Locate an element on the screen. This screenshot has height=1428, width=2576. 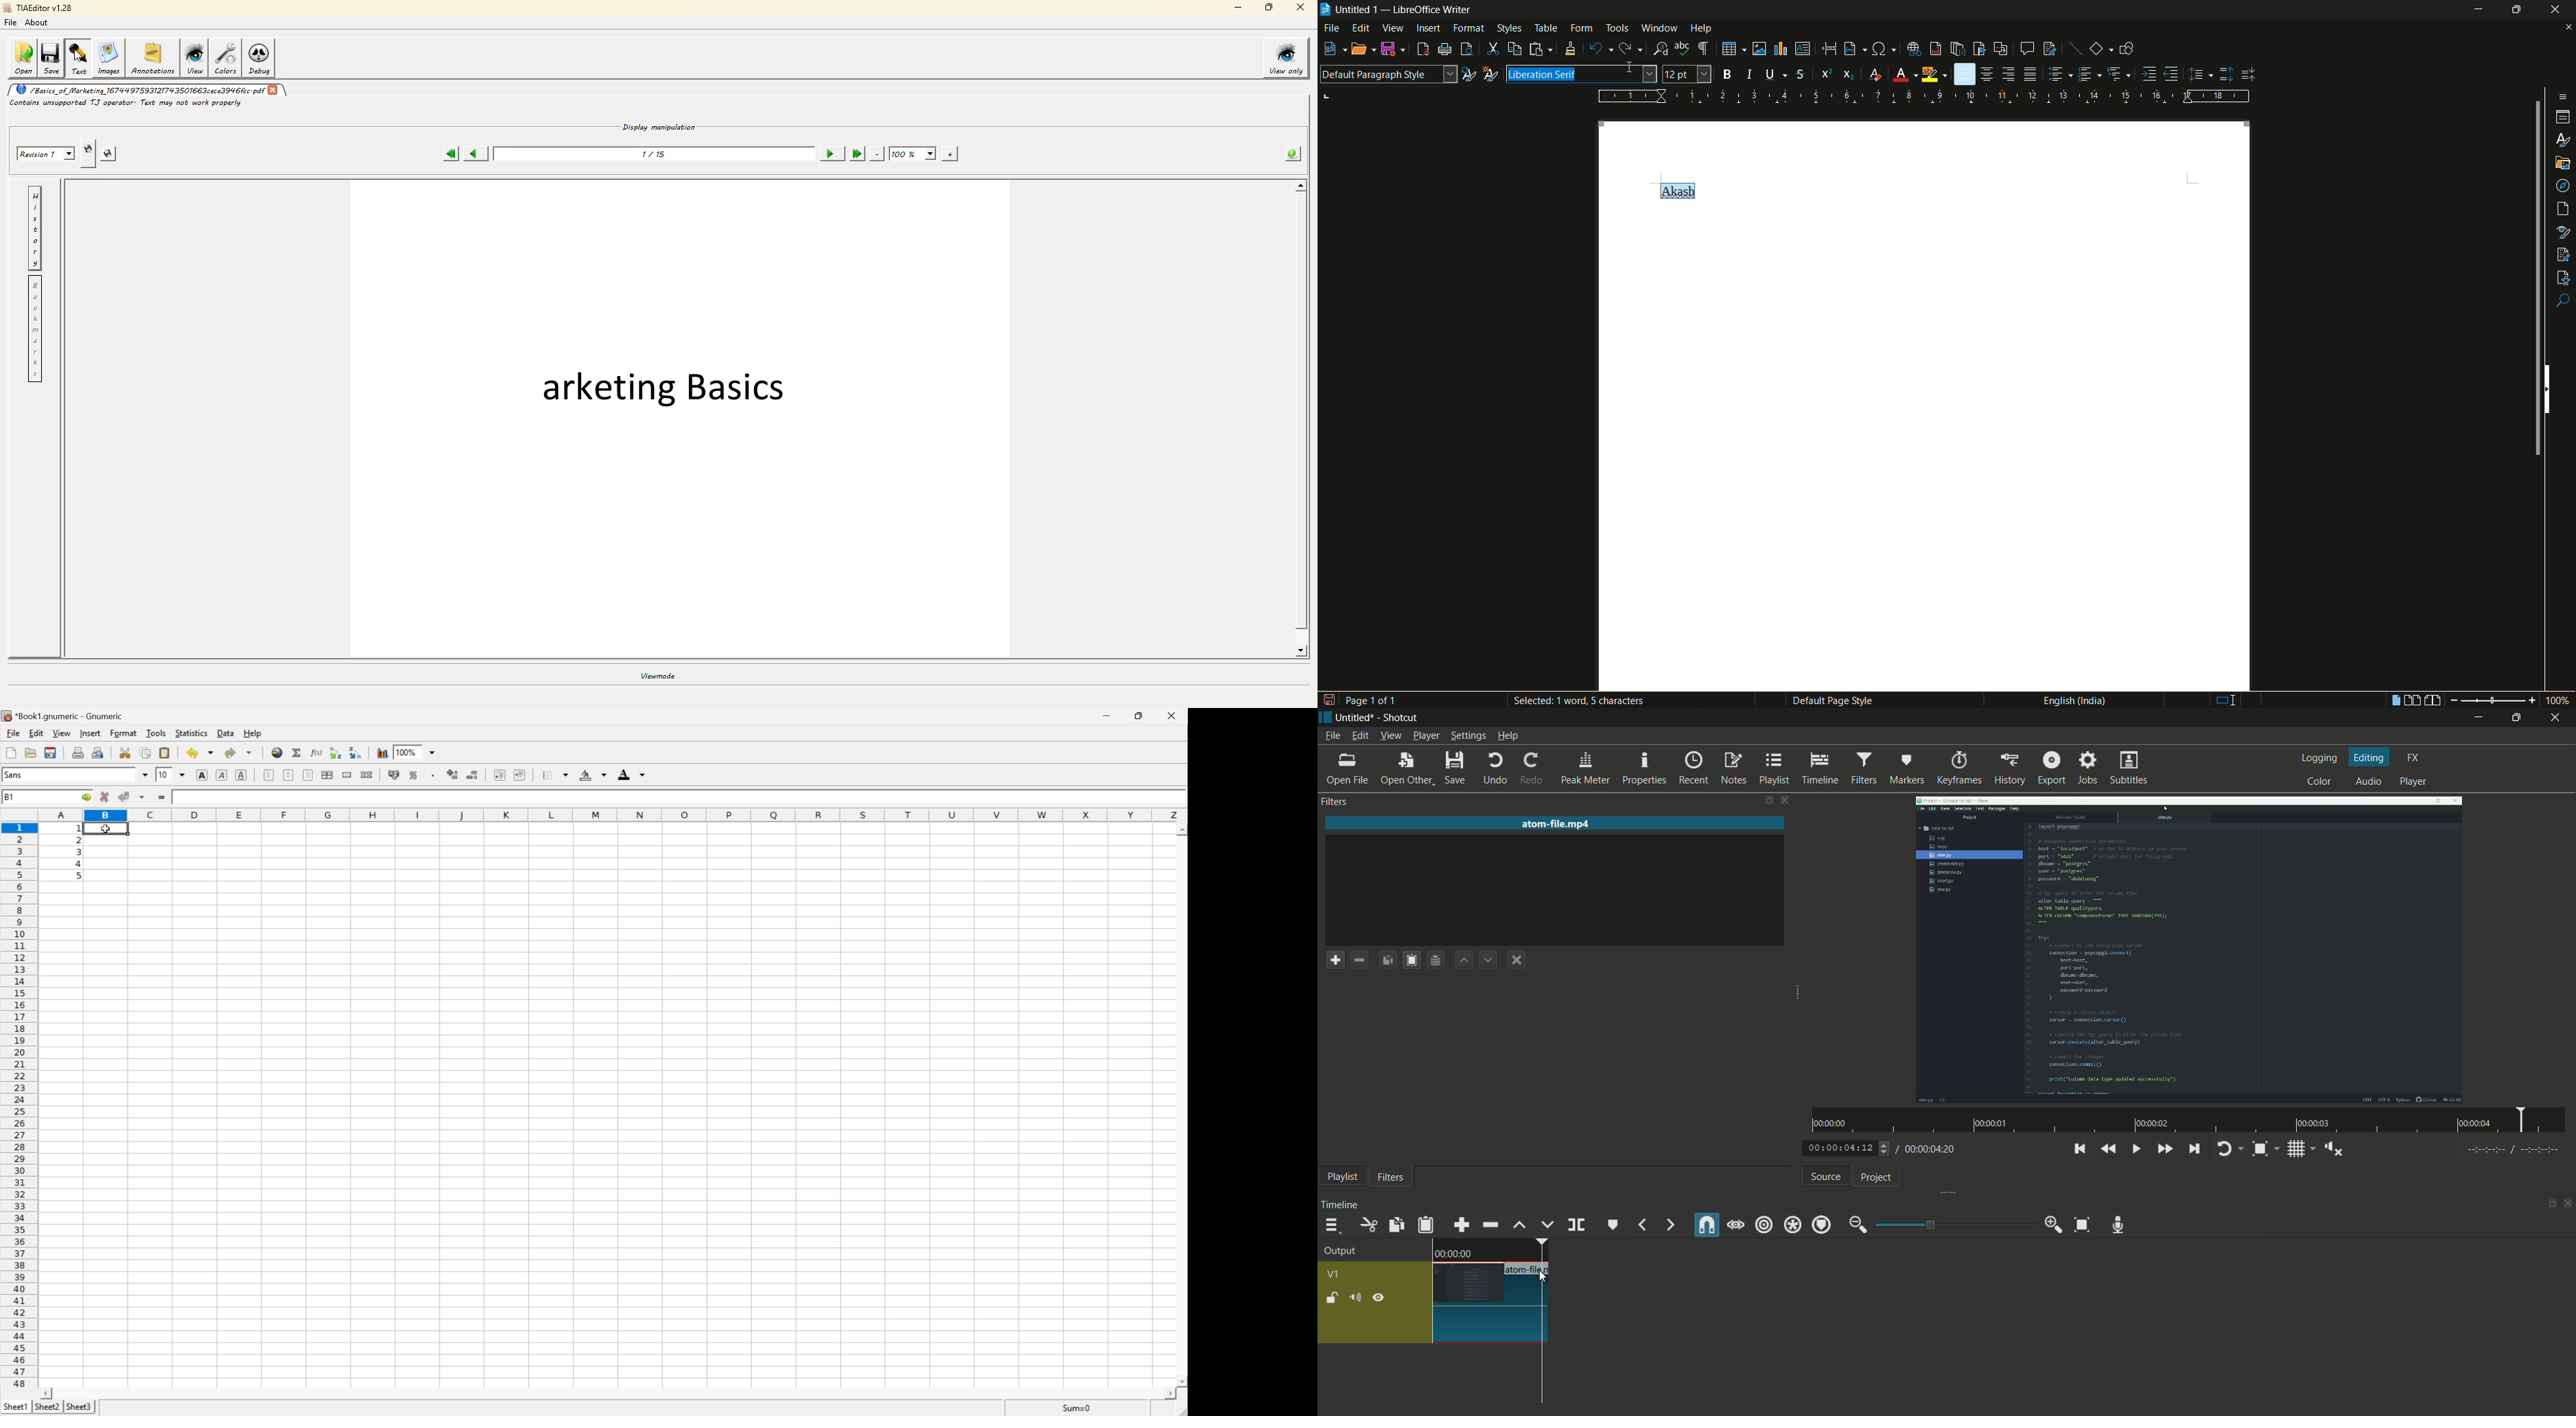
paste is located at coordinates (1425, 1225).